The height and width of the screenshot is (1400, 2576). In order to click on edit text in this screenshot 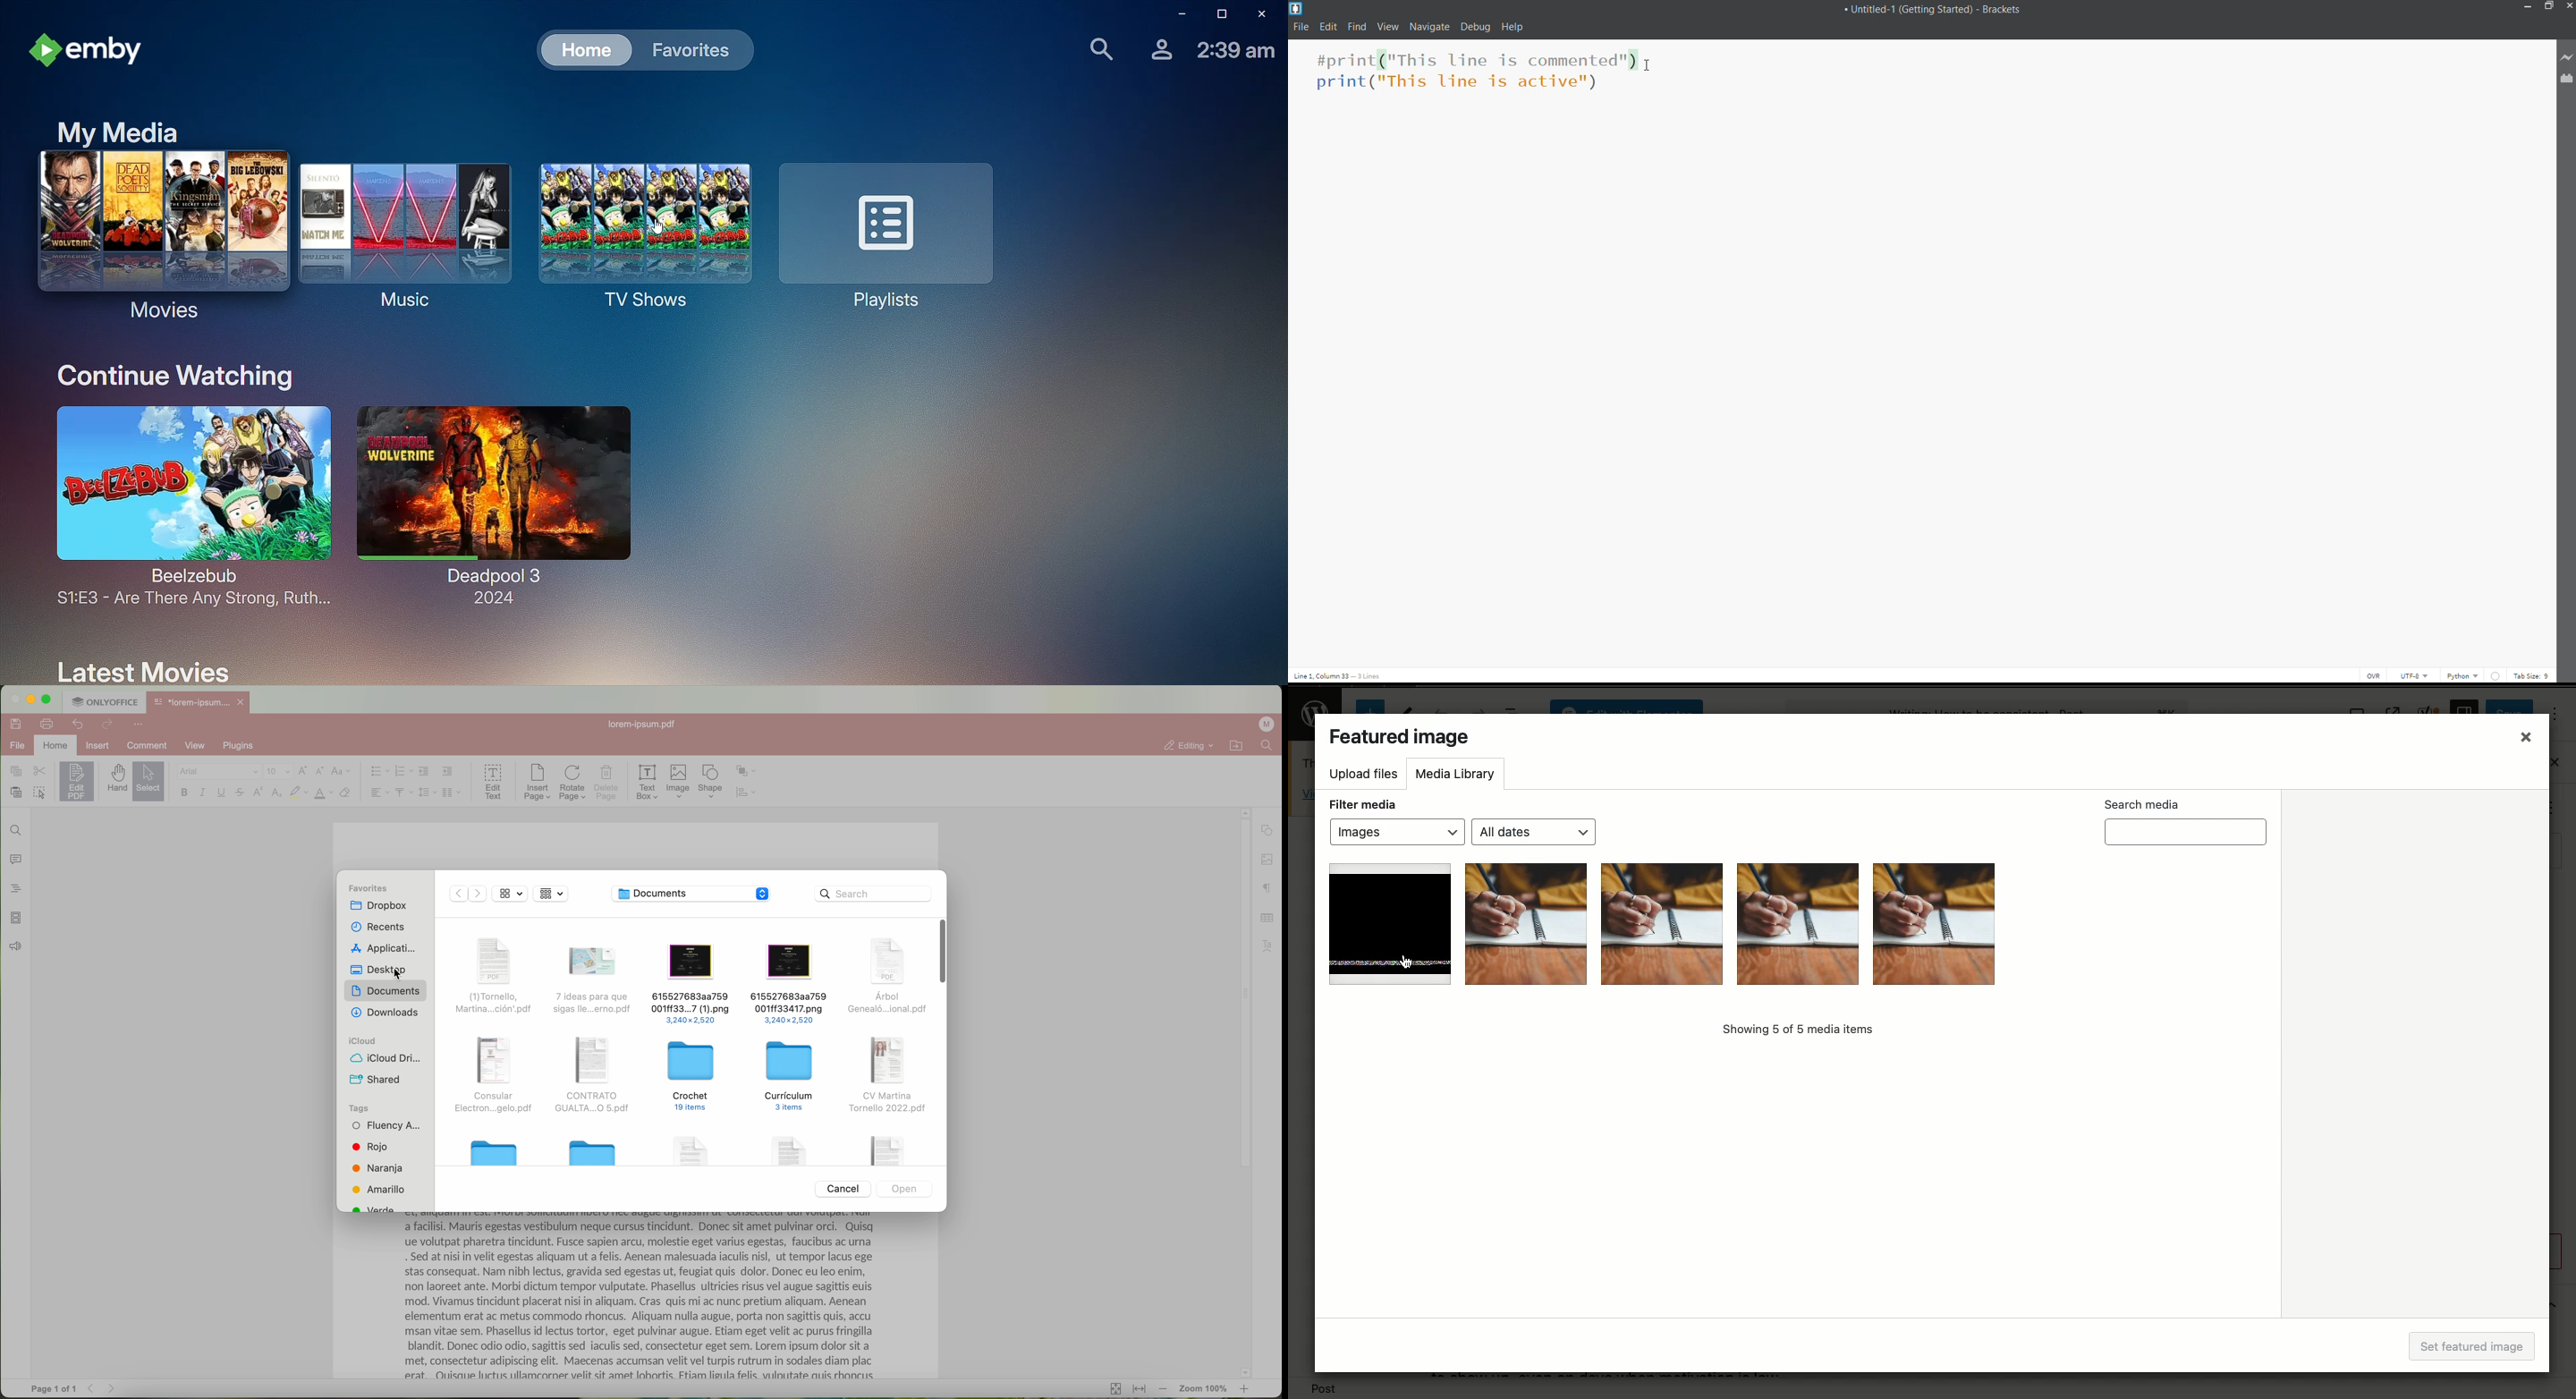, I will do `click(494, 781)`.